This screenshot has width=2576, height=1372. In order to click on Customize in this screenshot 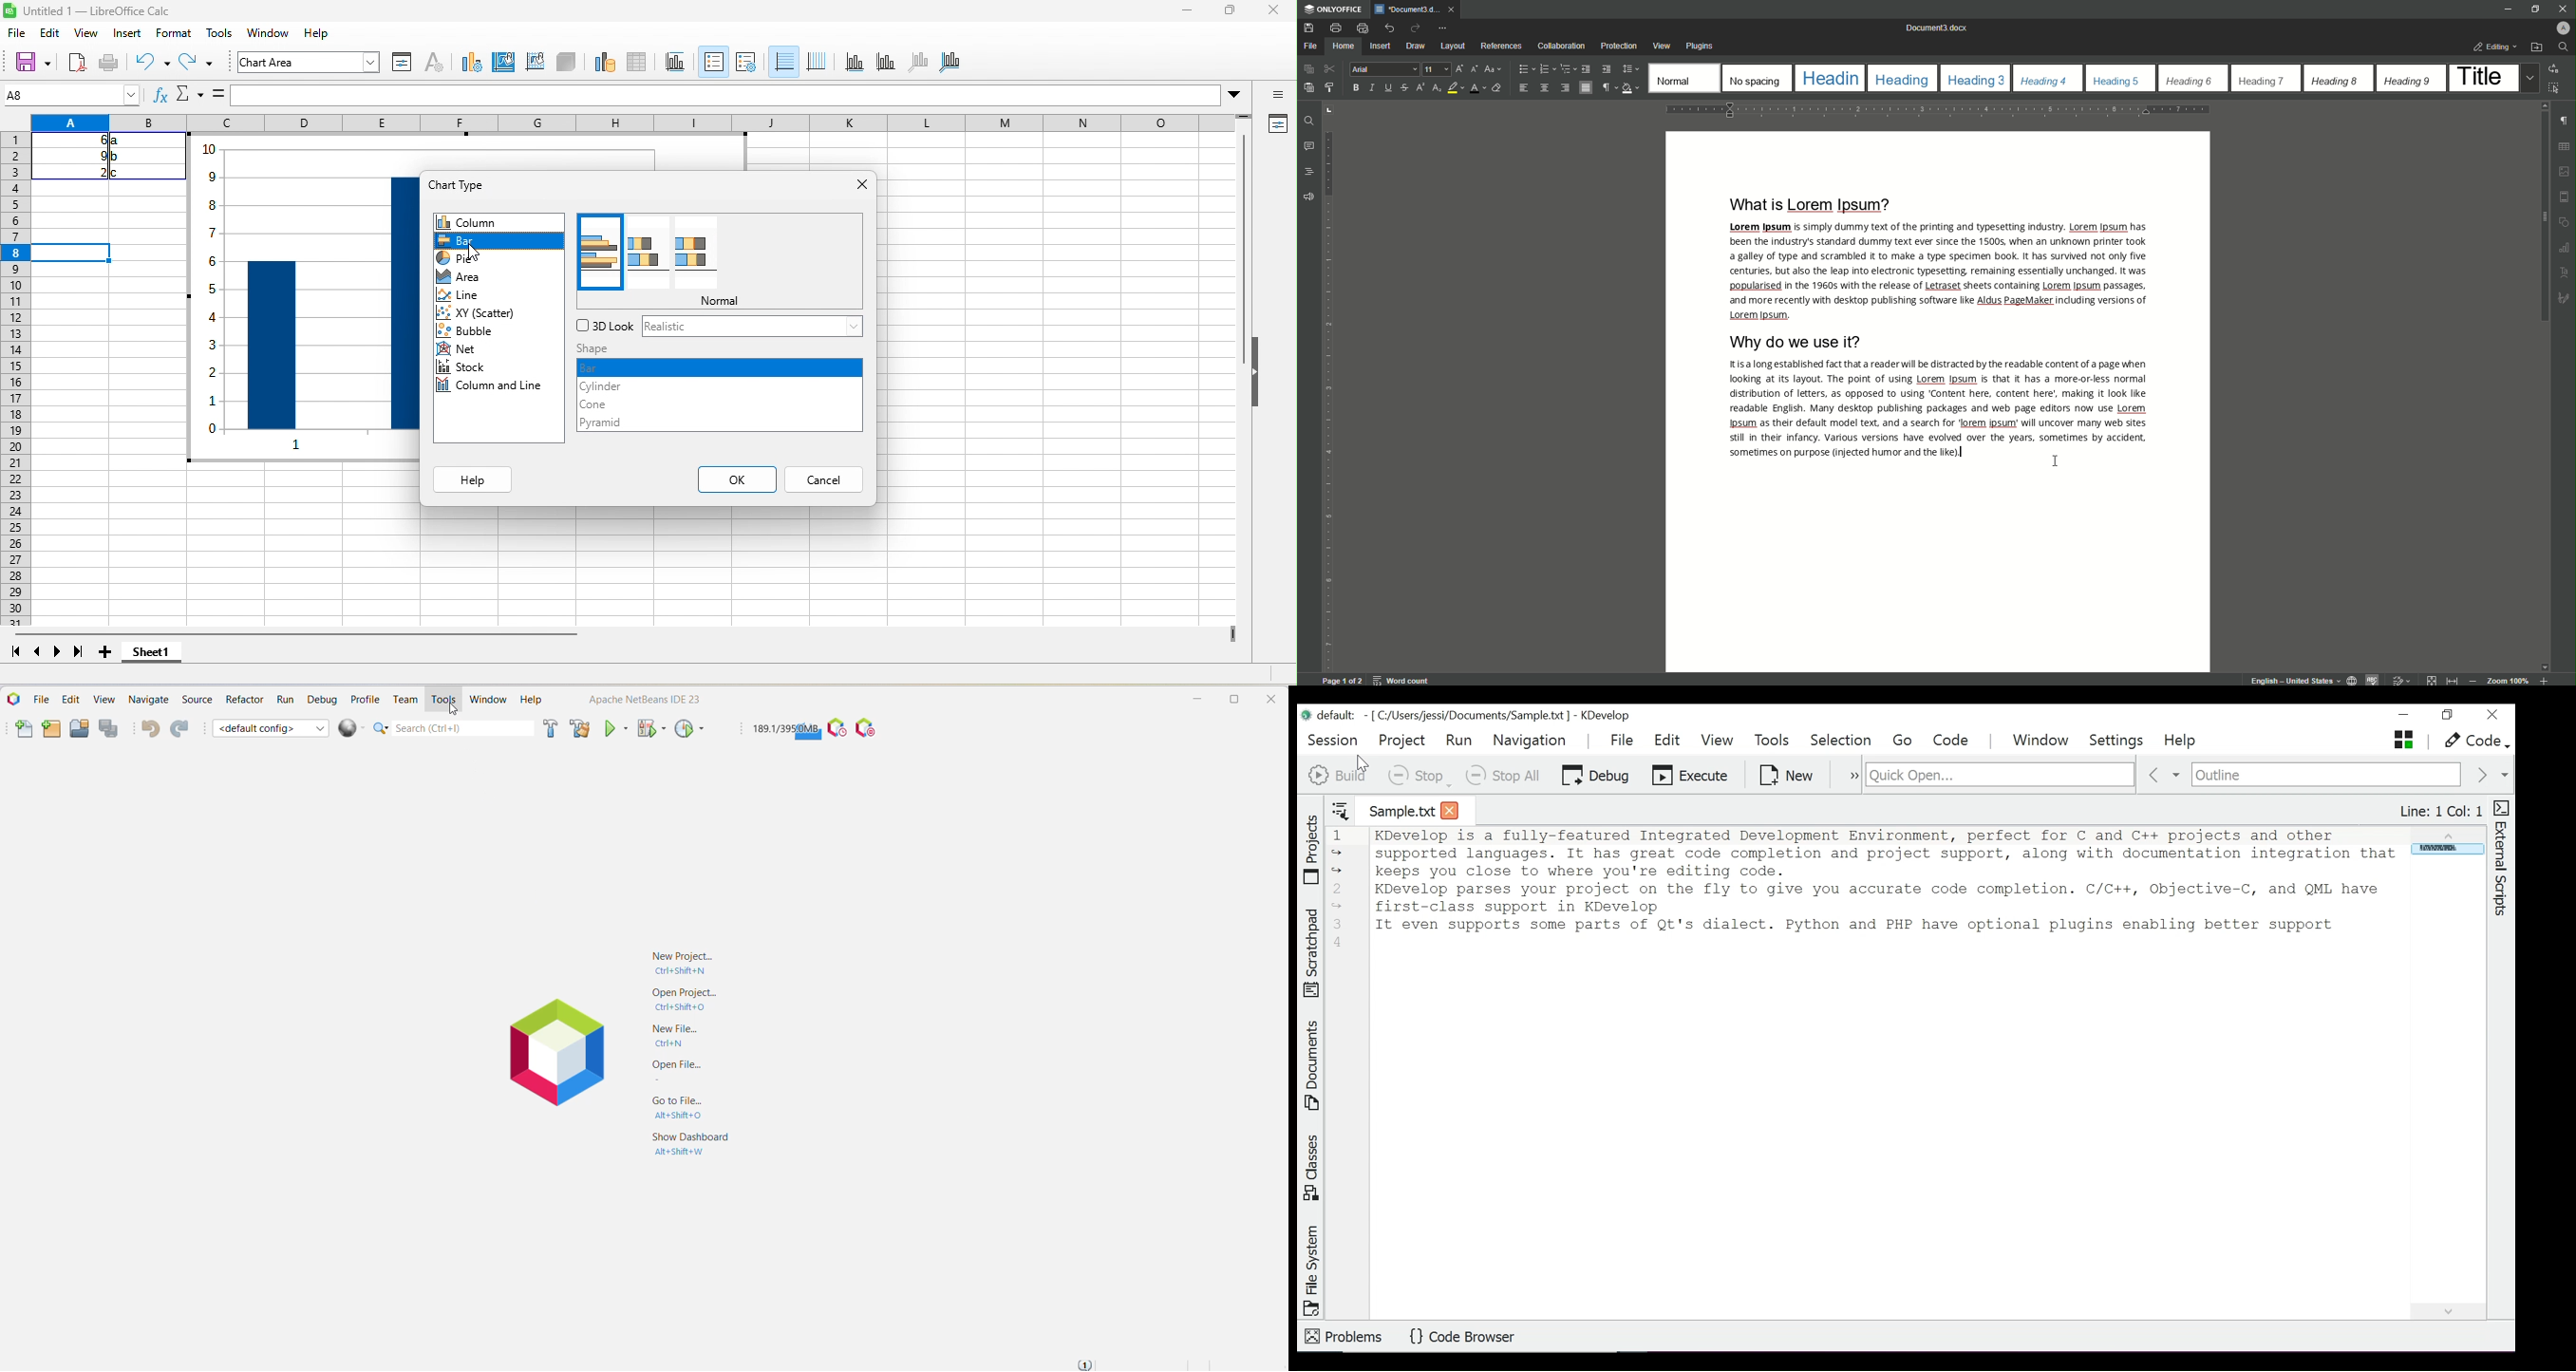, I will do `click(1446, 29)`.